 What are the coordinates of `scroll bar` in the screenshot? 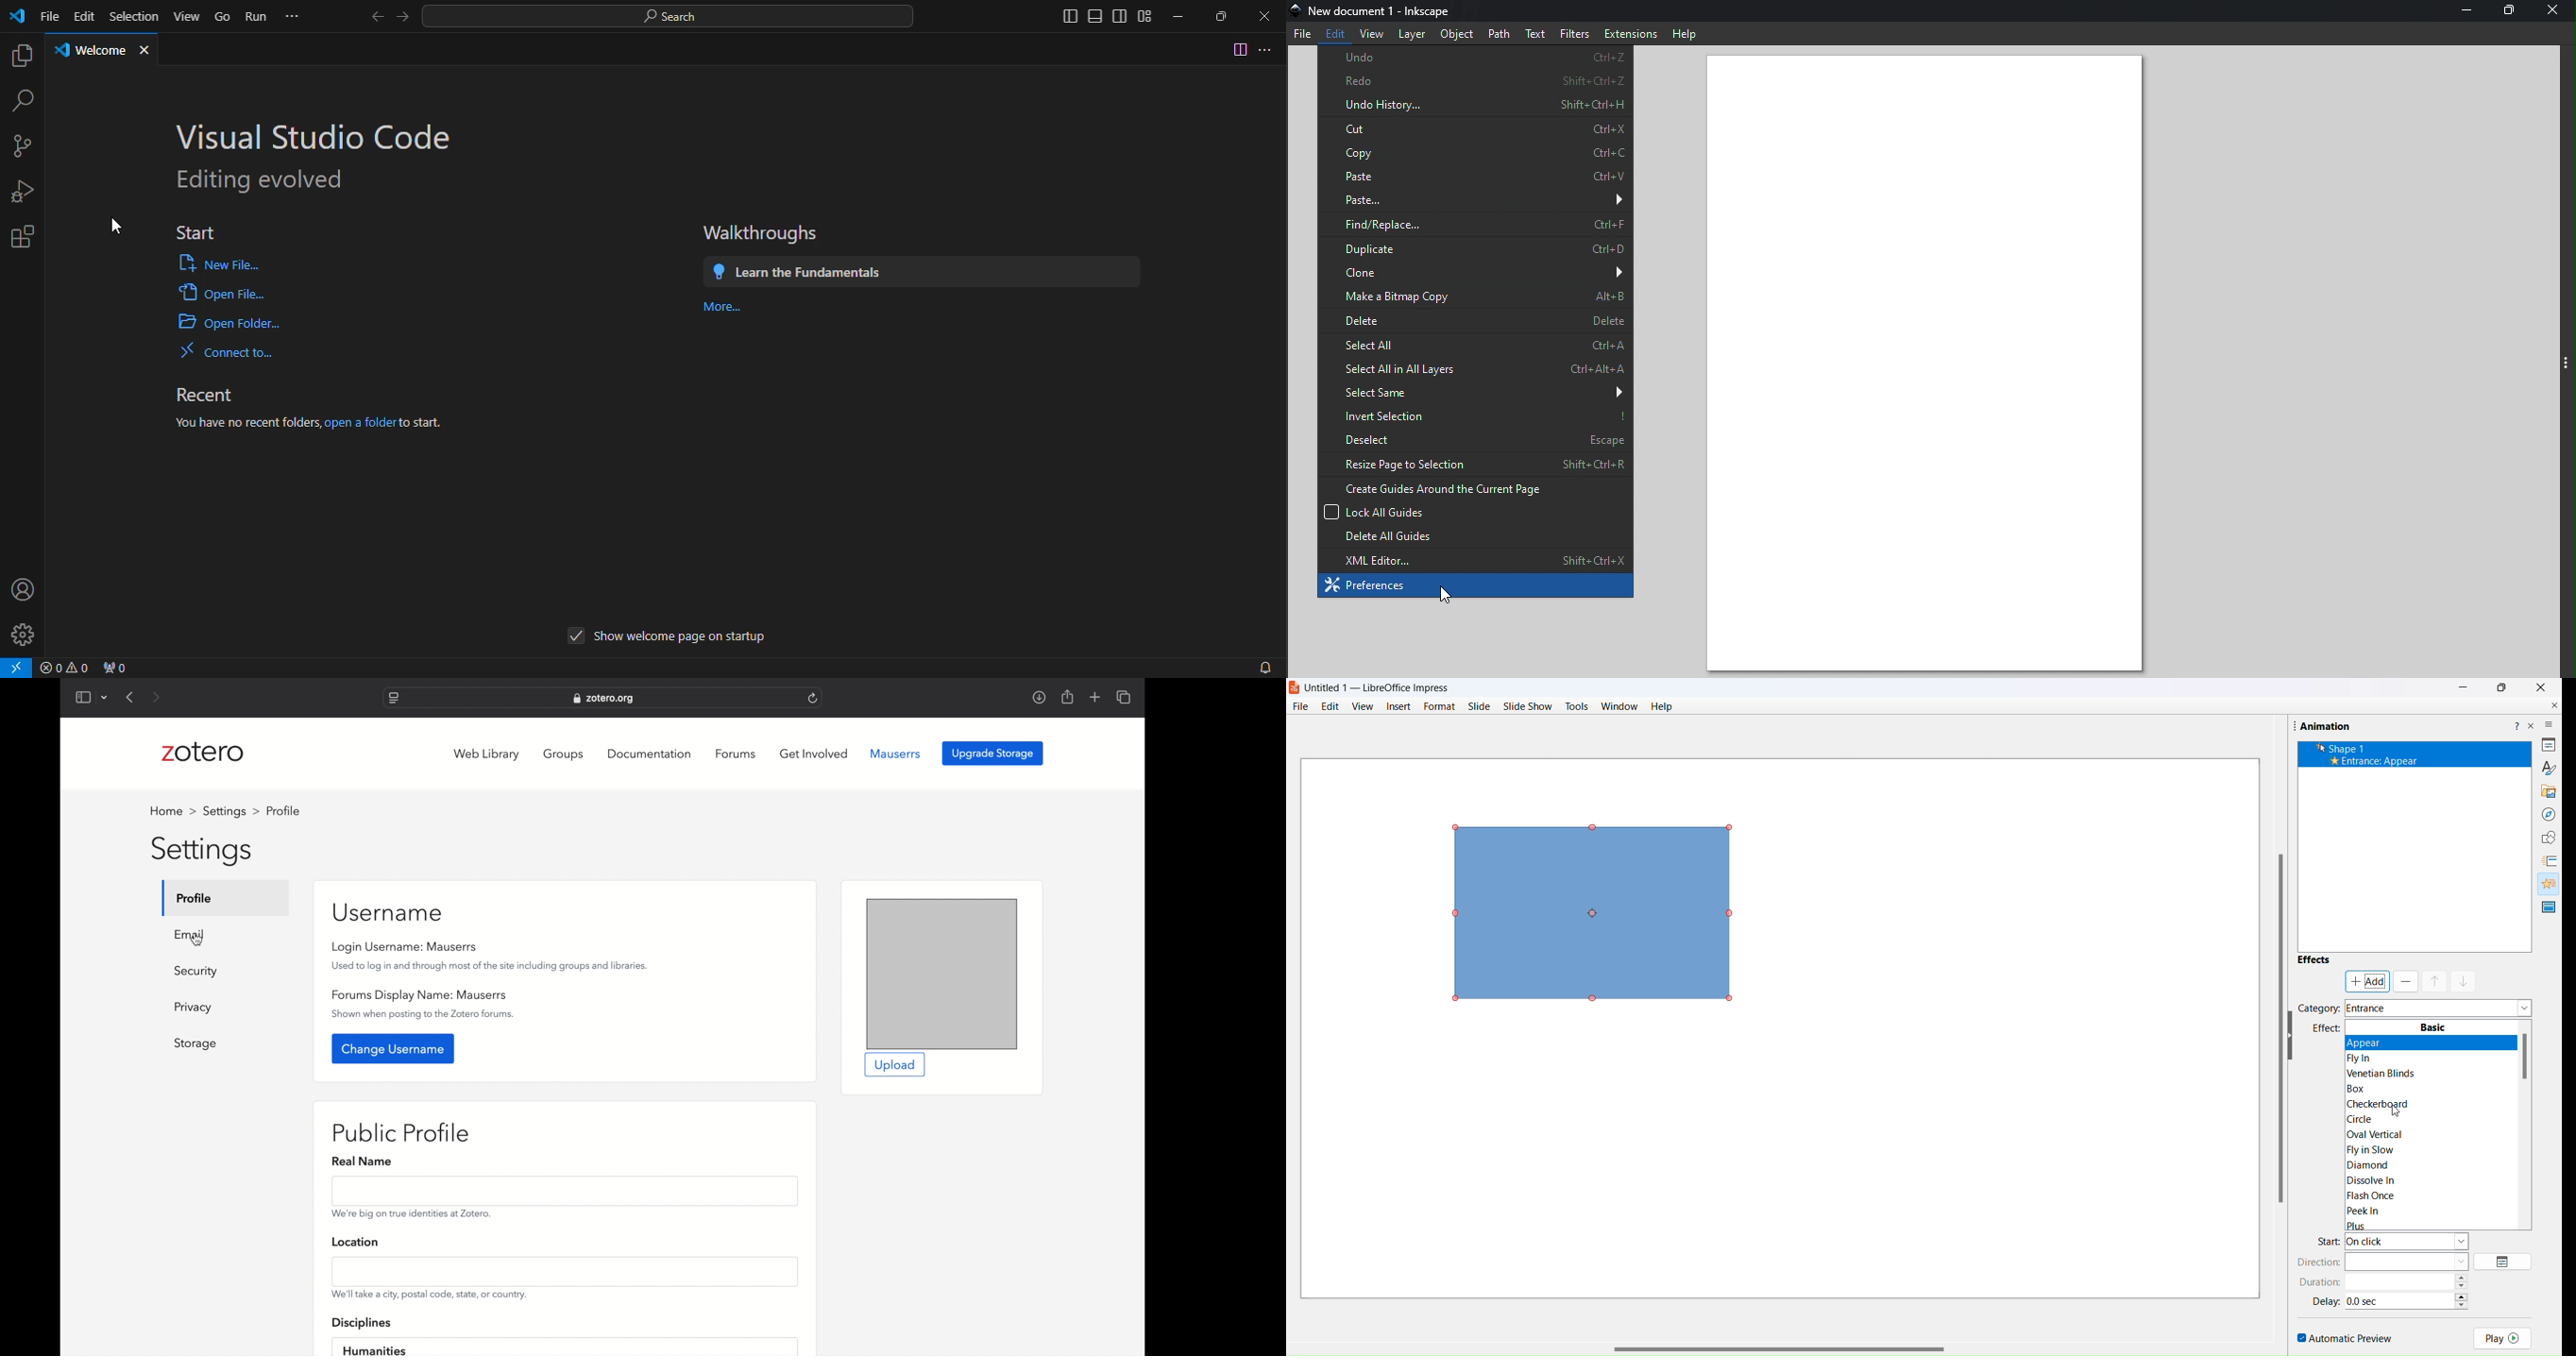 It's located at (1779, 1343).